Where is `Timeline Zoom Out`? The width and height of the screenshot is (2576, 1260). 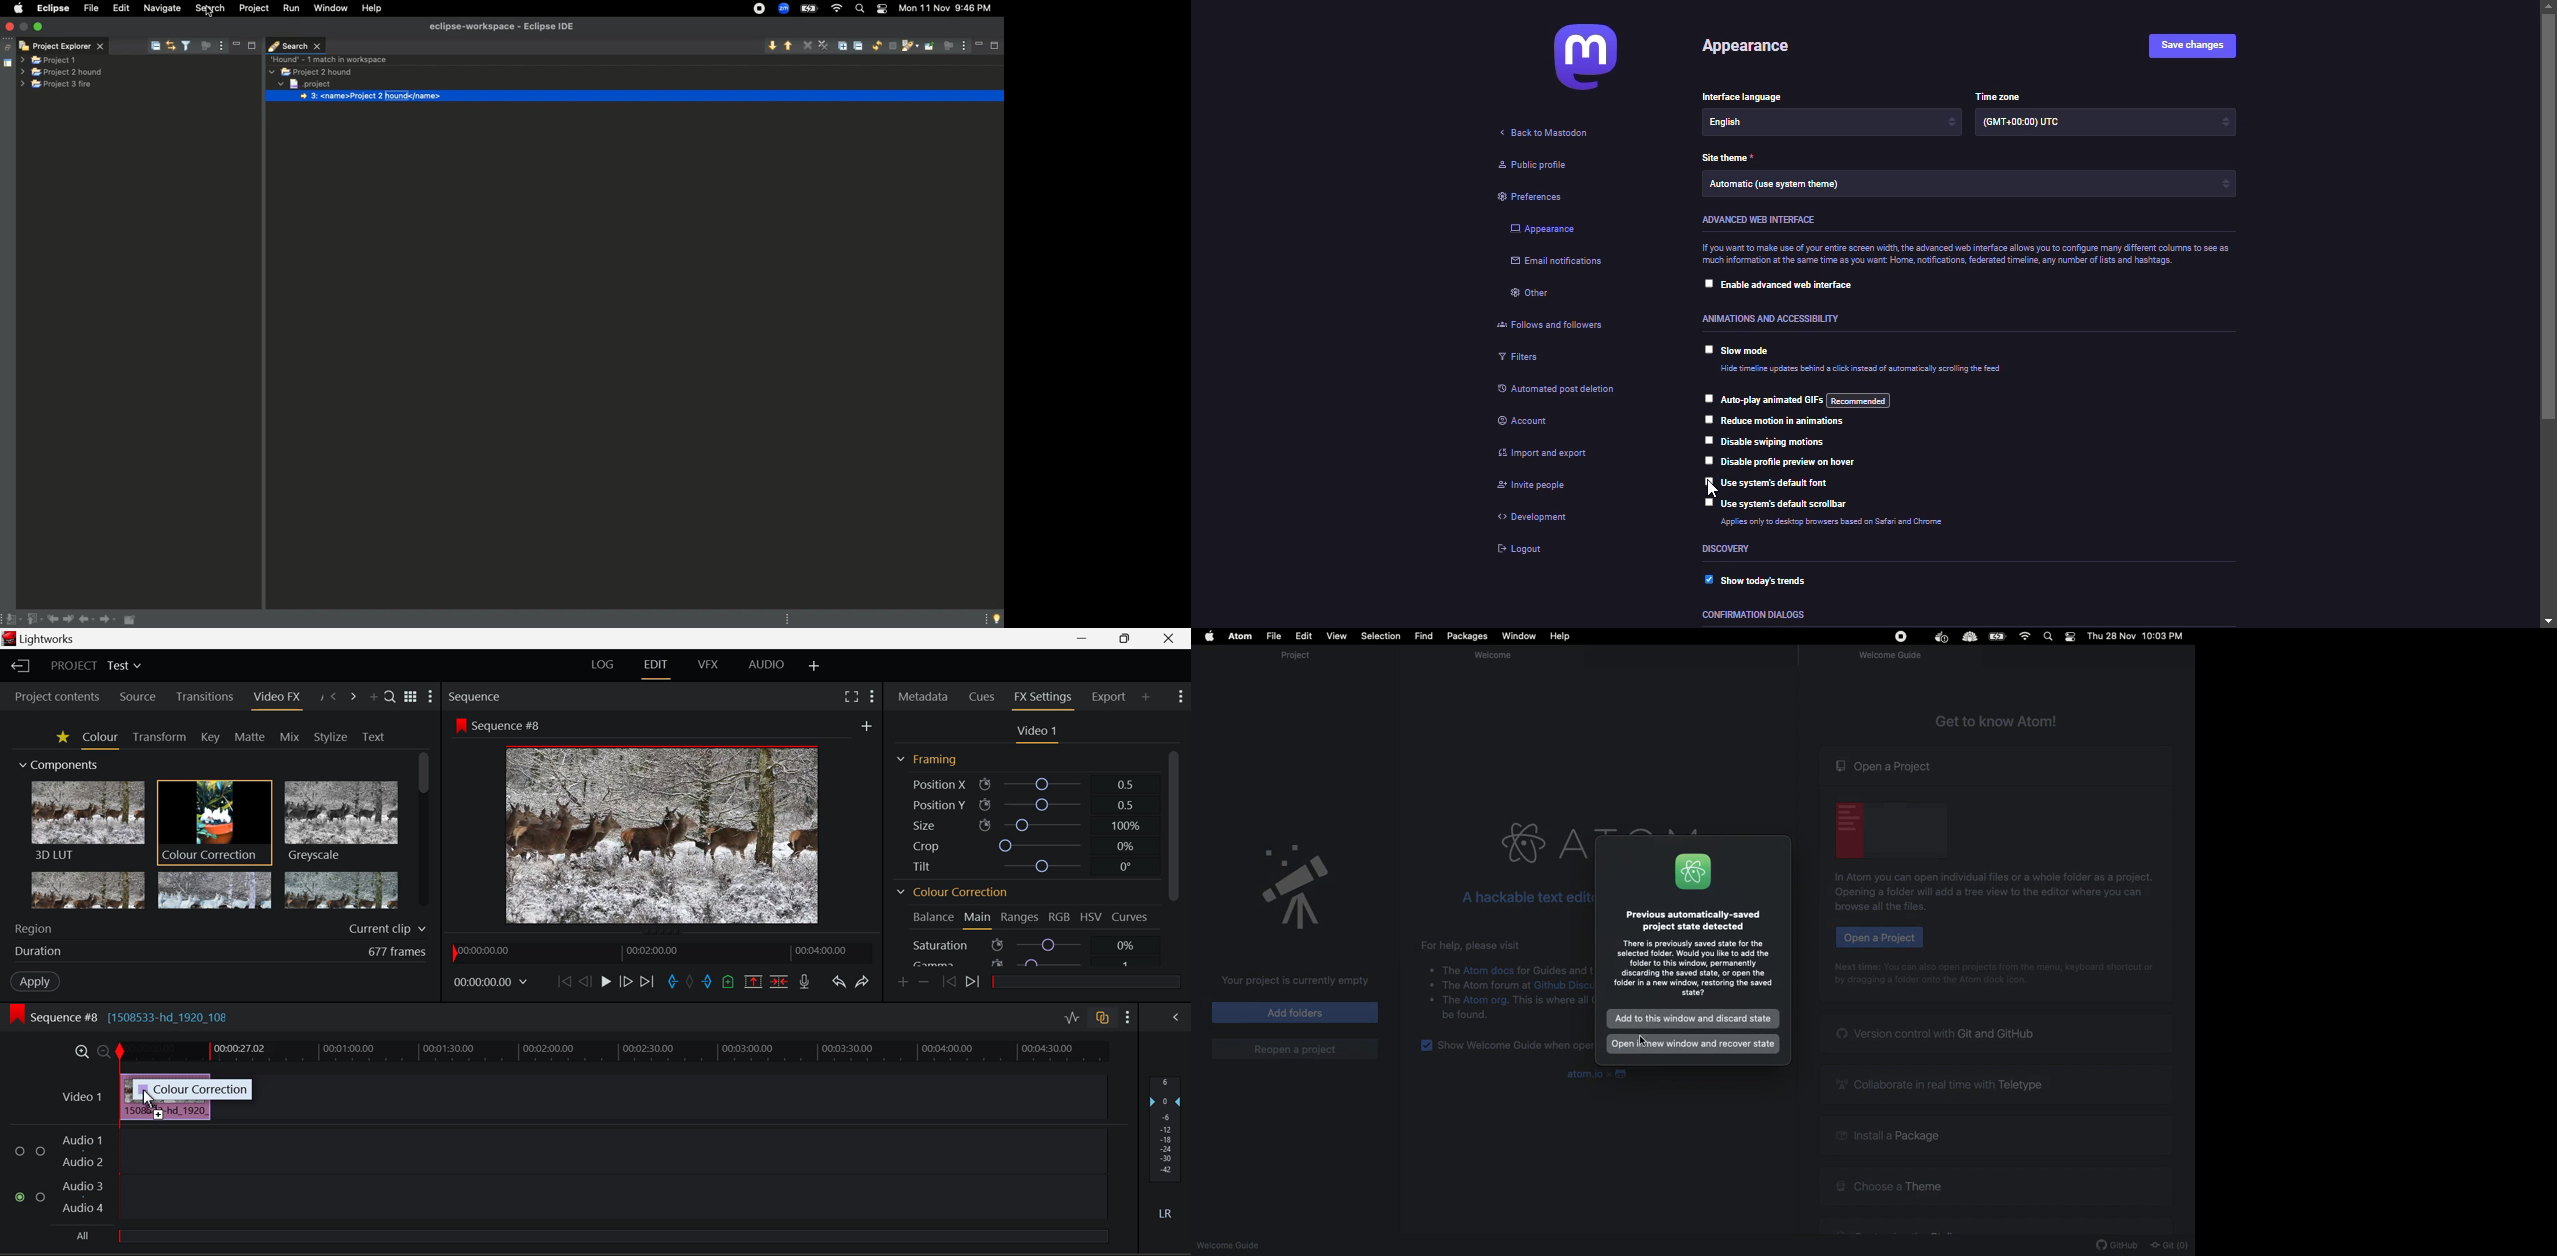
Timeline Zoom Out is located at coordinates (104, 1052).